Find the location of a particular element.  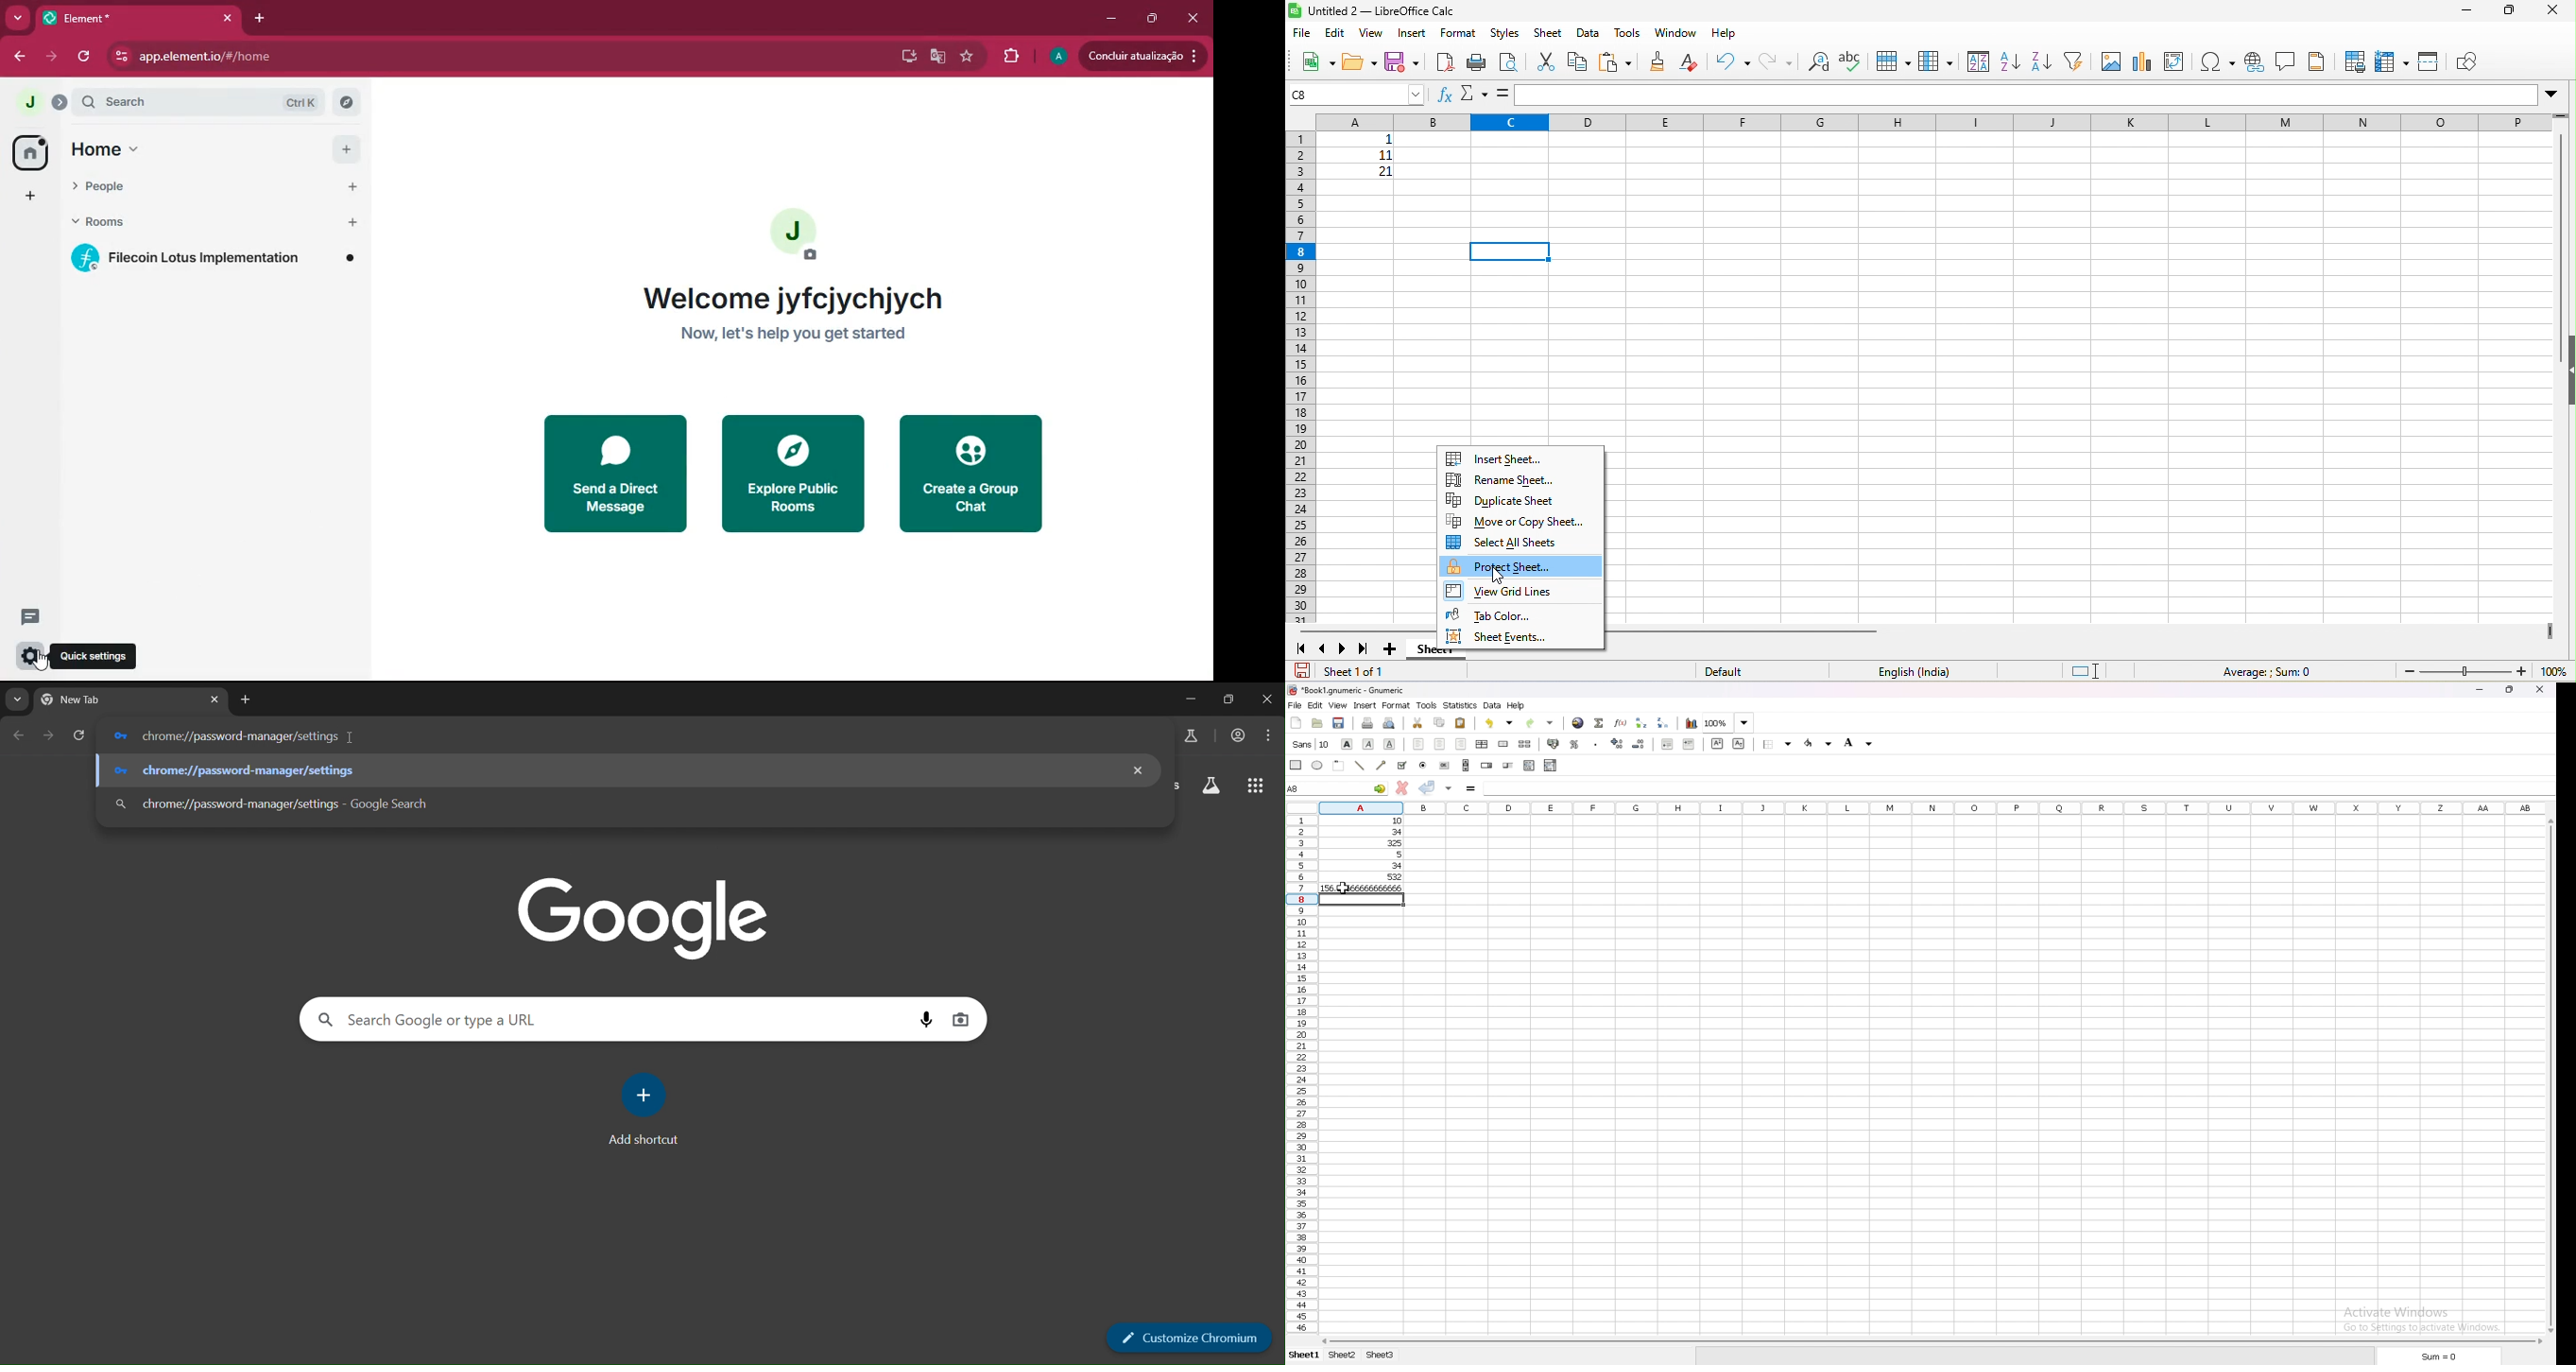

add tab is located at coordinates (261, 19).